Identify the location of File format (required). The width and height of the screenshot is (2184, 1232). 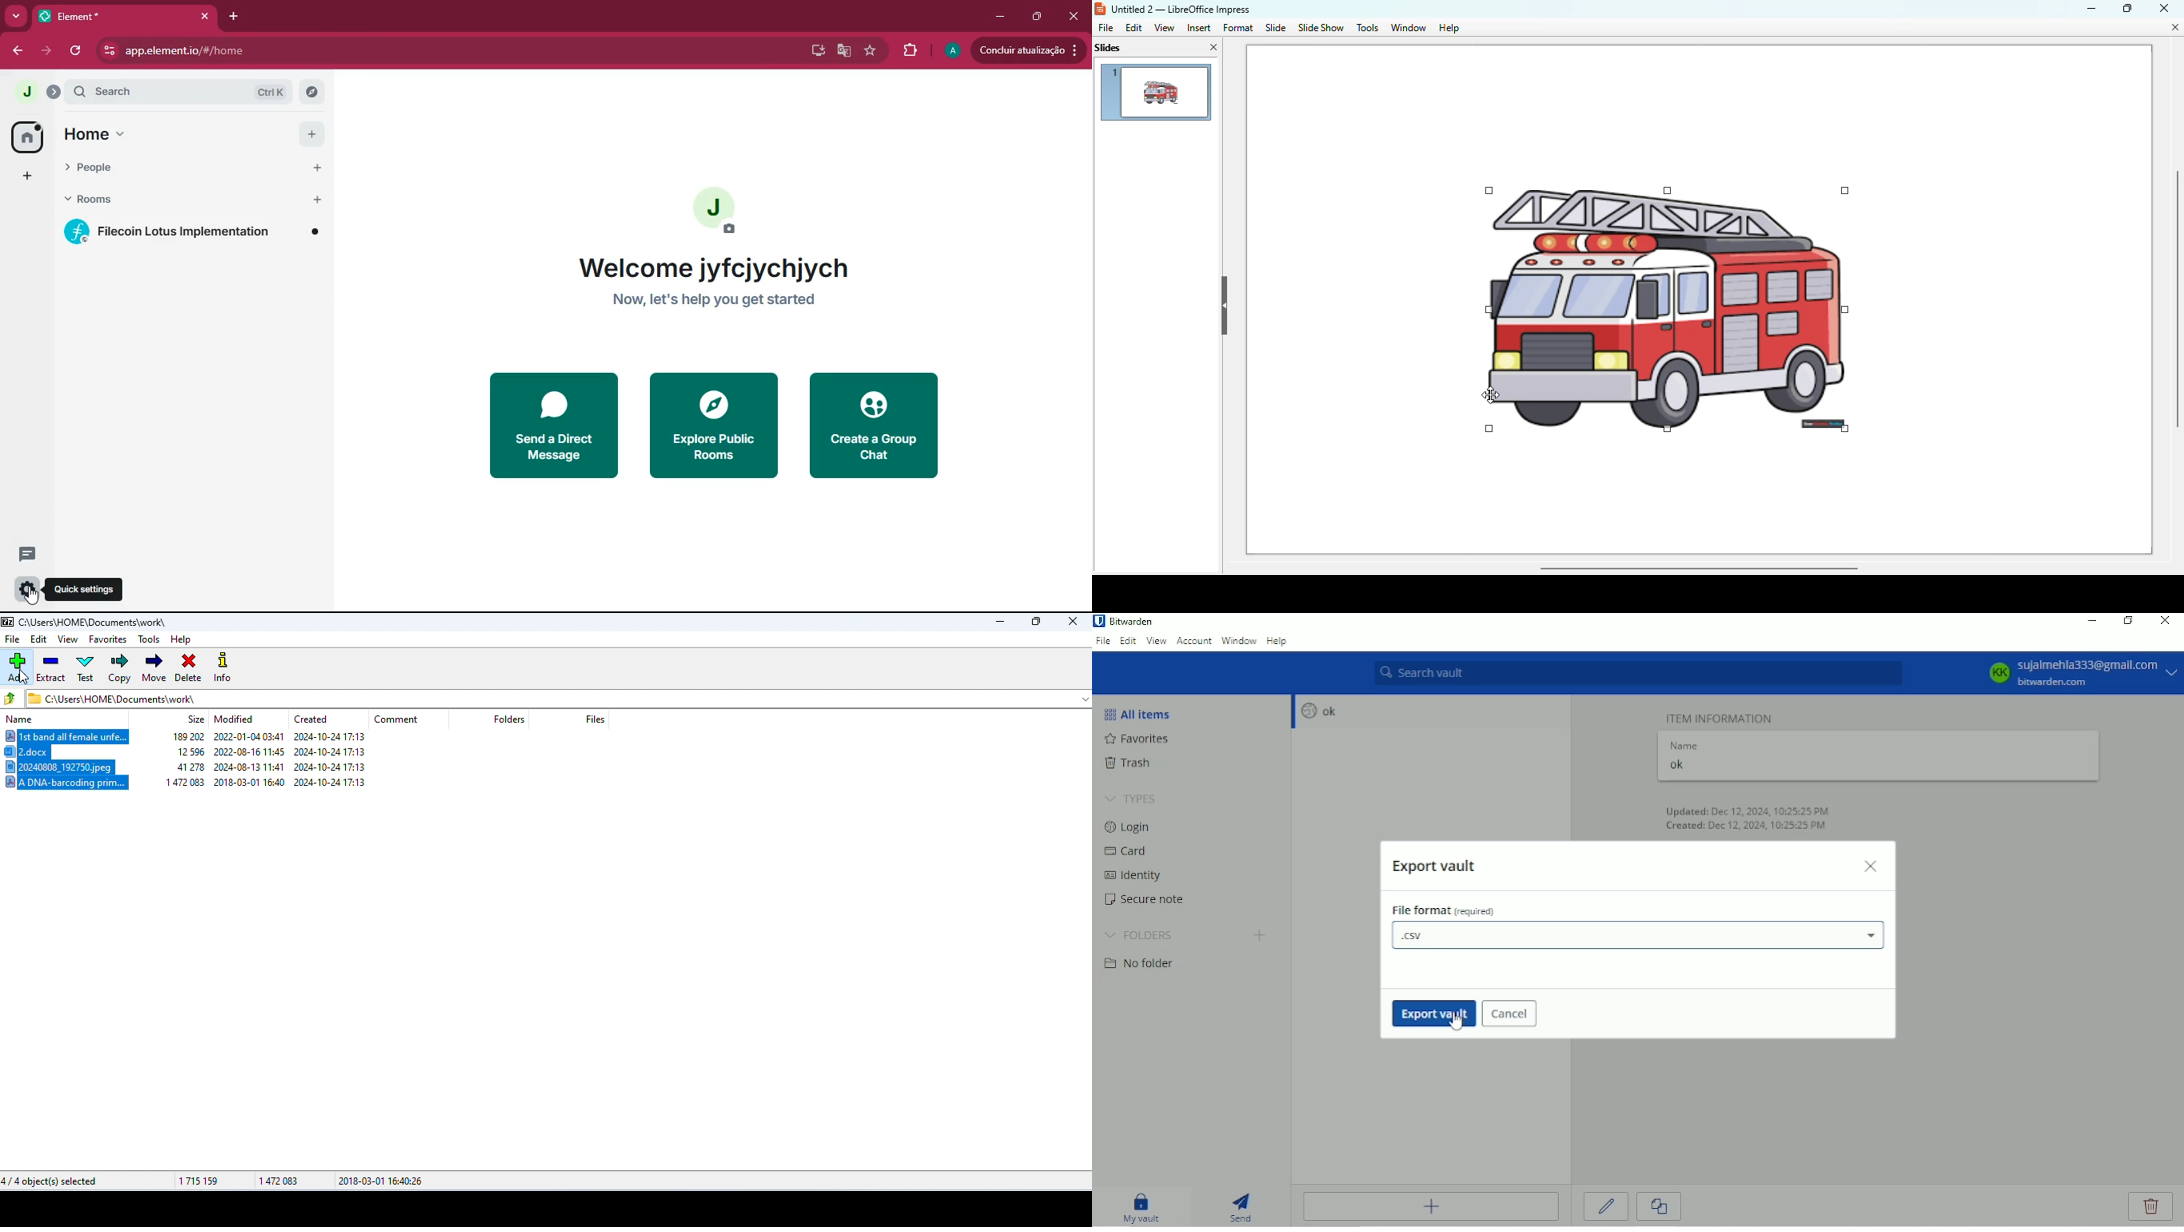
(1446, 911).